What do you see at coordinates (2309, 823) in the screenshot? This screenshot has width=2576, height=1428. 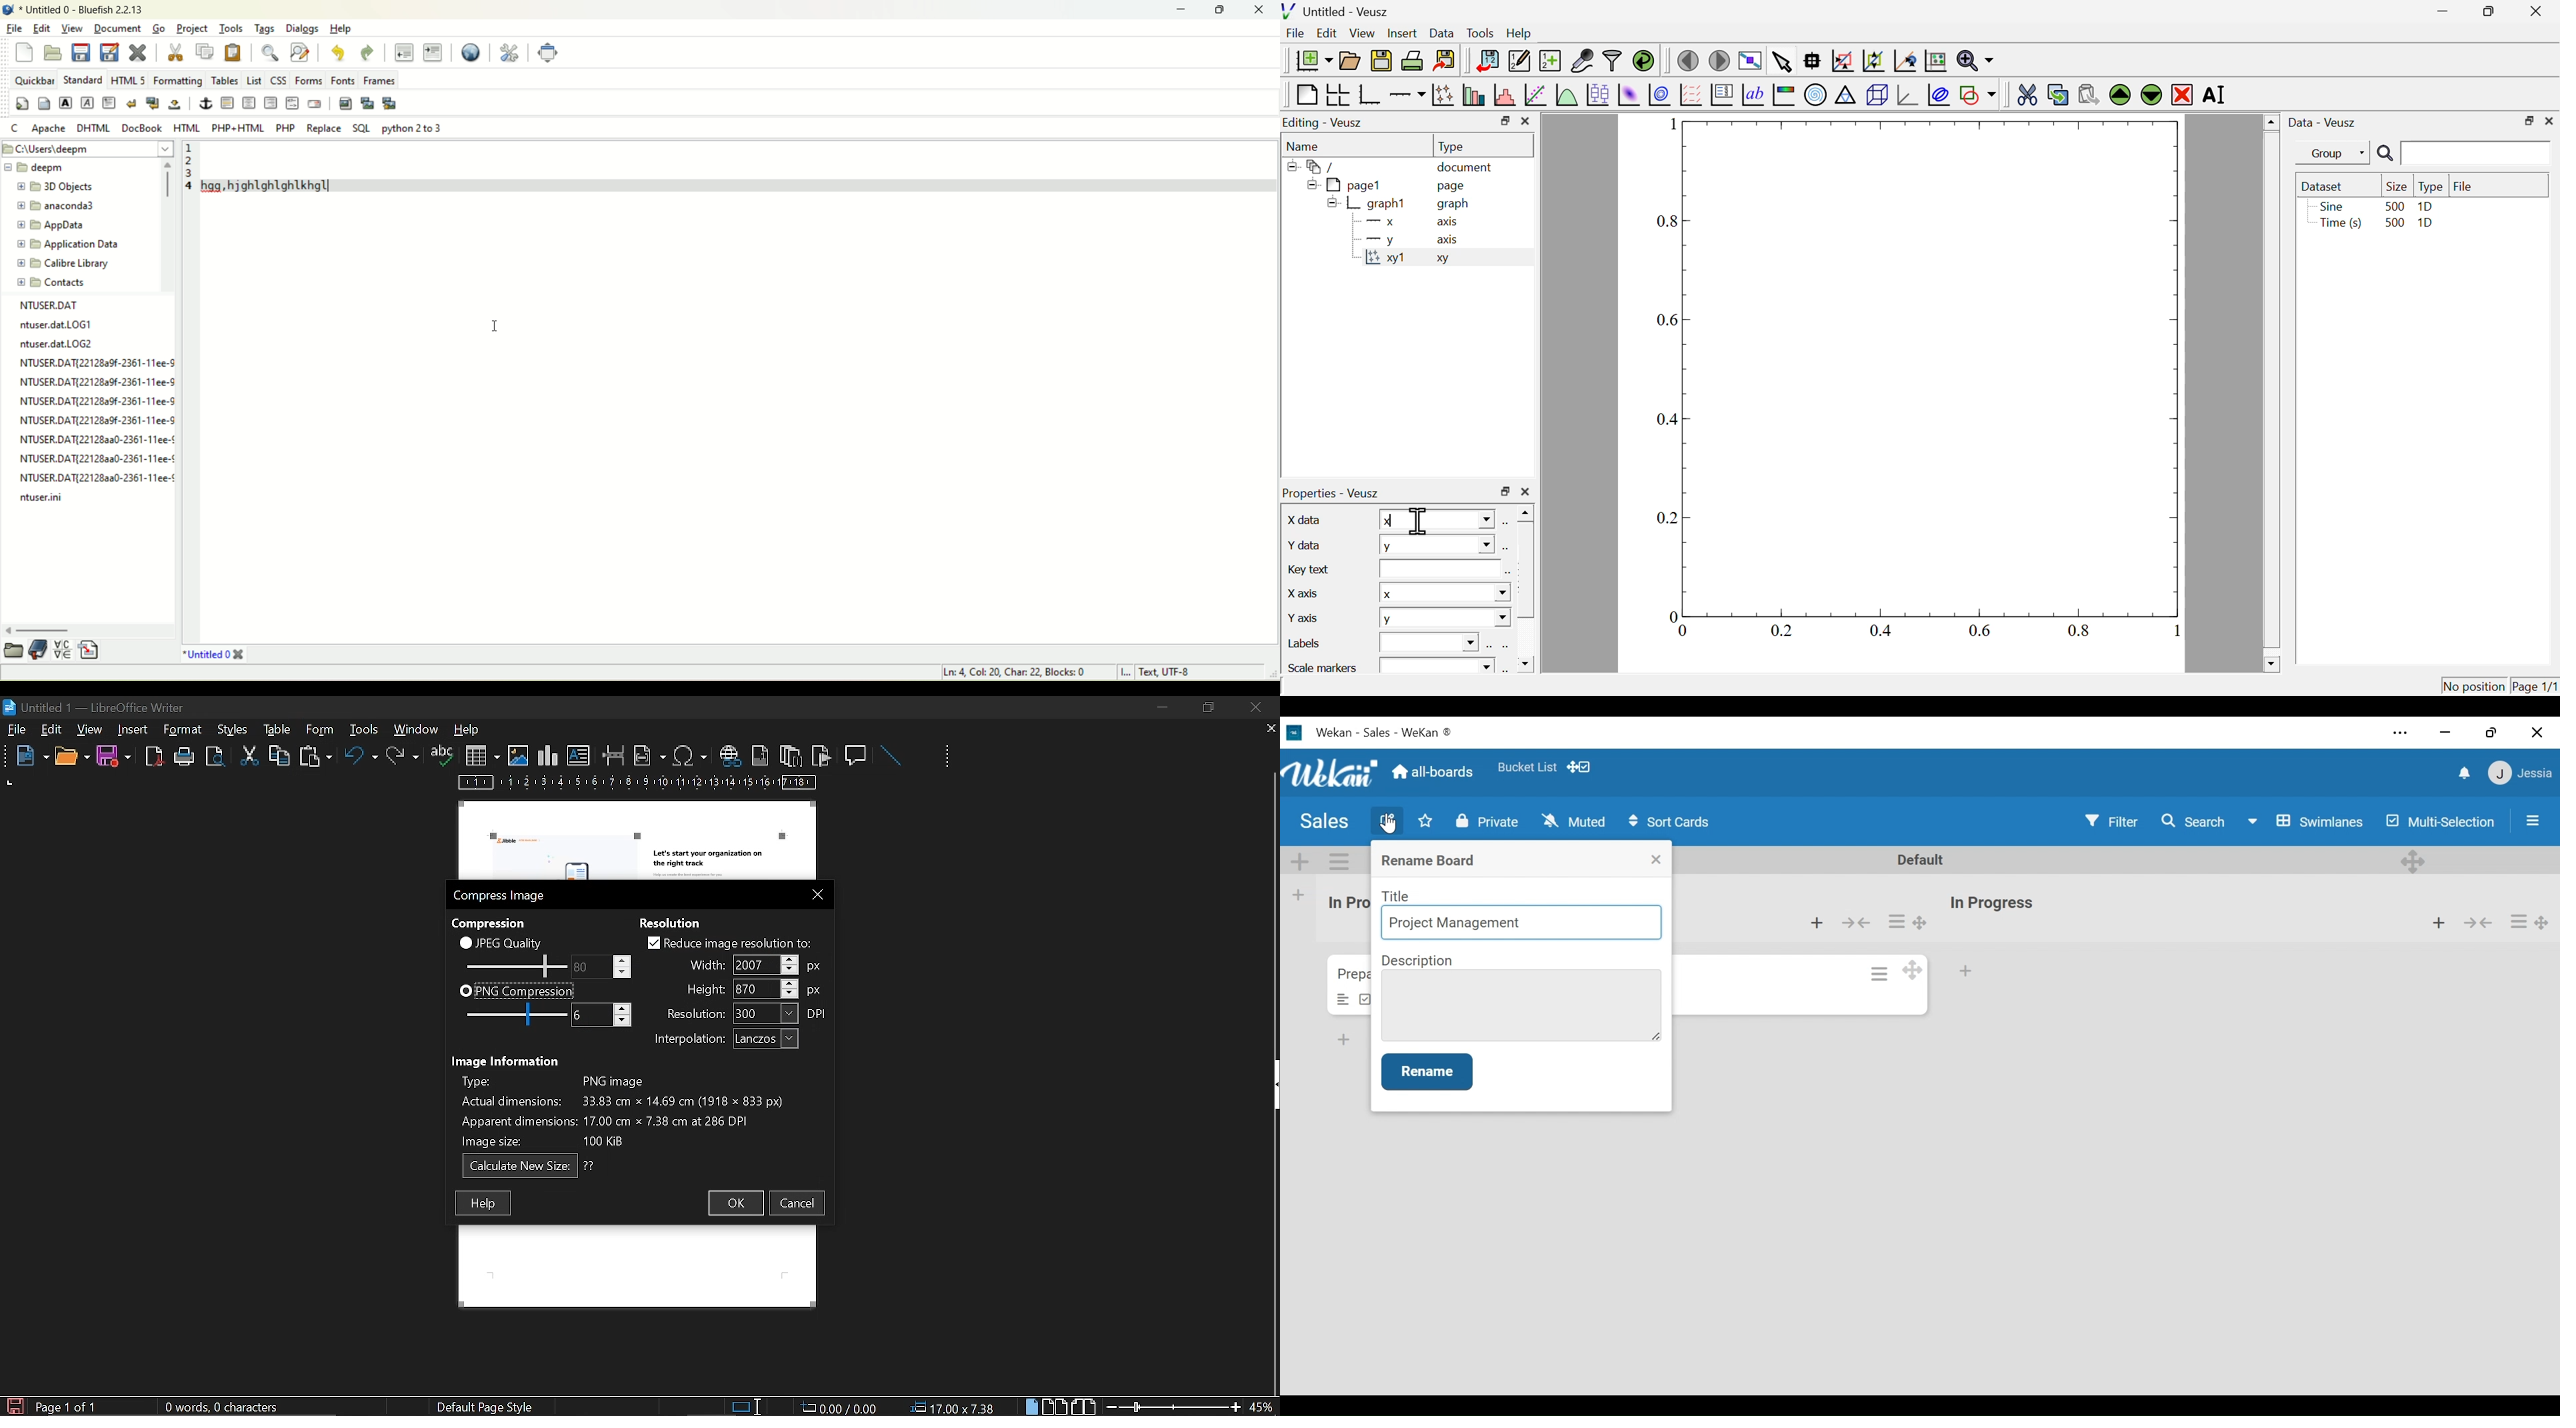 I see `Board view` at bounding box center [2309, 823].